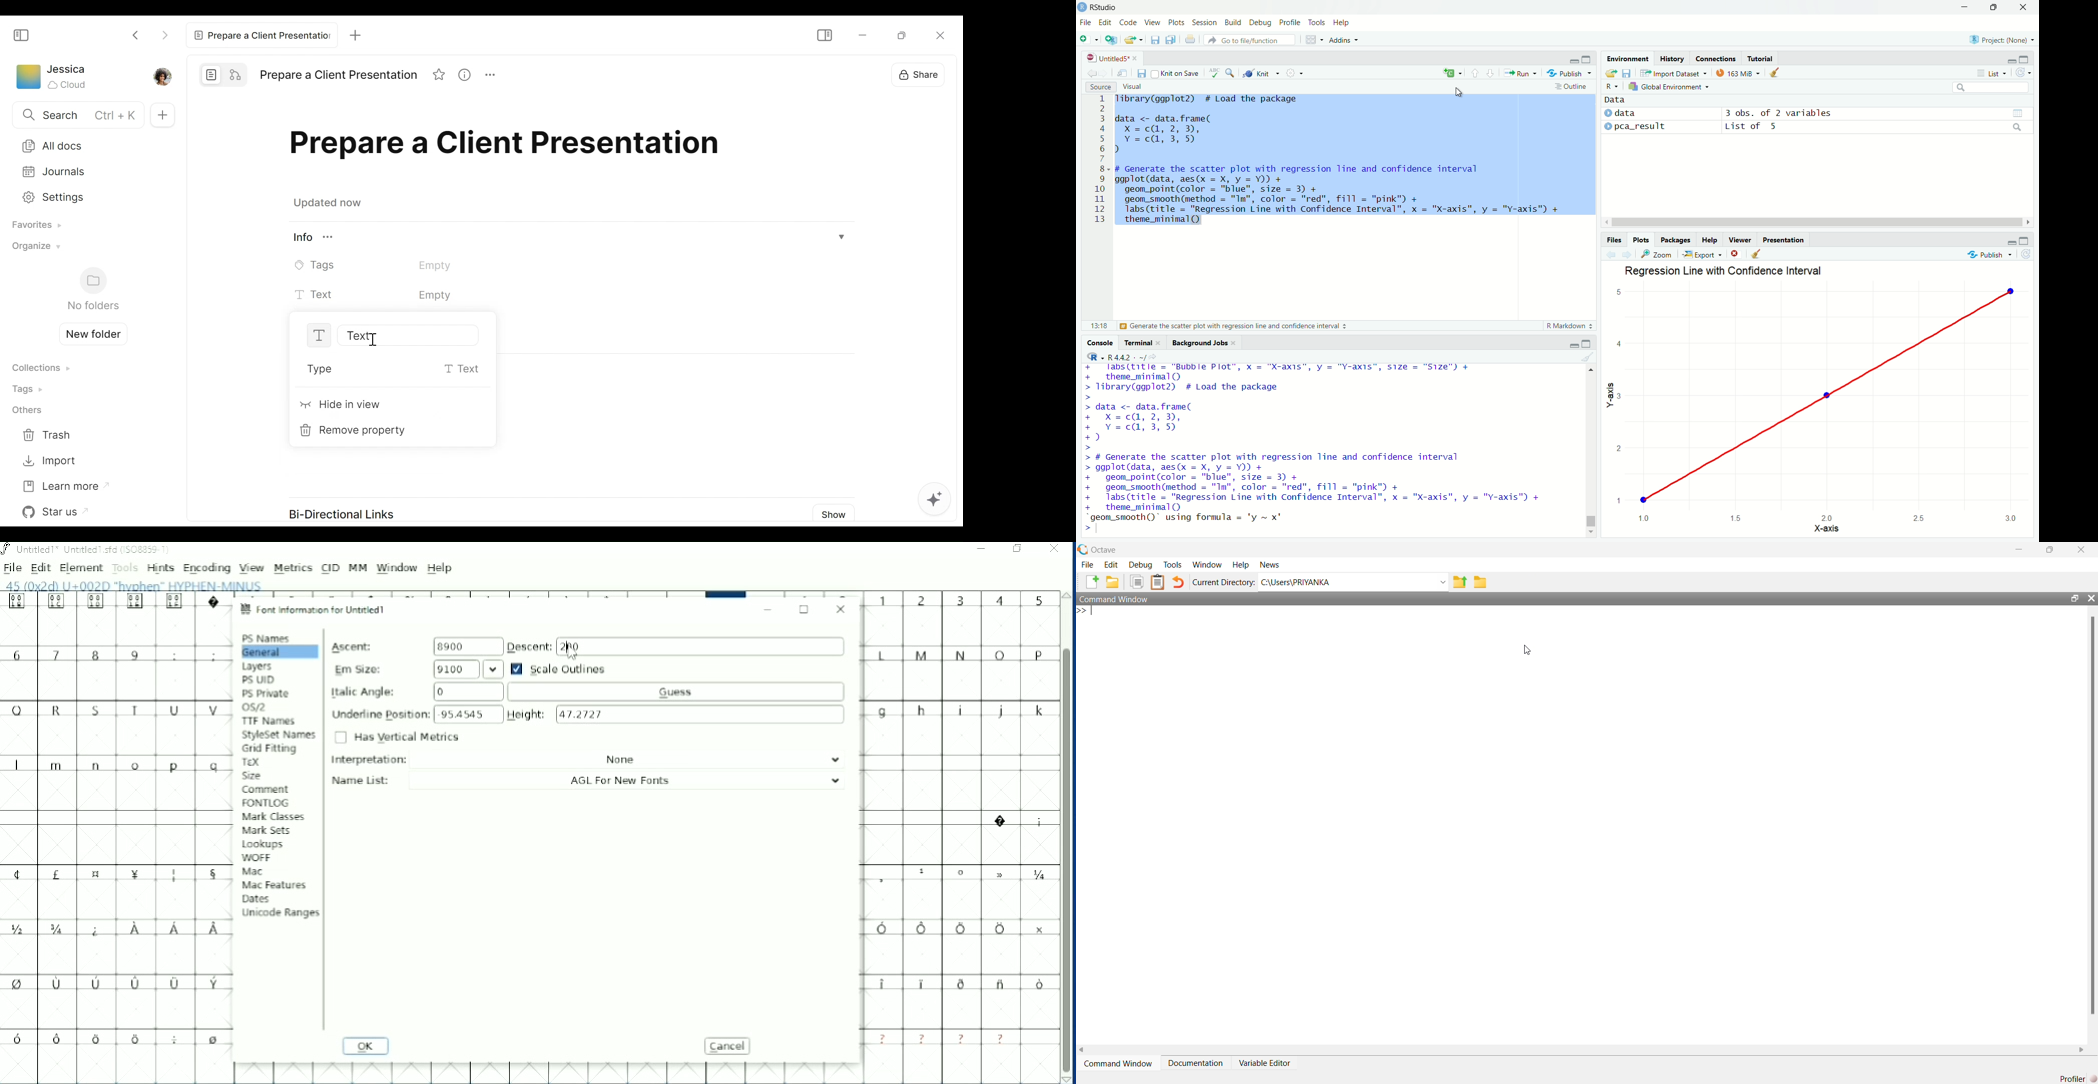  Describe the element at coordinates (1176, 73) in the screenshot. I see `Knit on Save` at that location.